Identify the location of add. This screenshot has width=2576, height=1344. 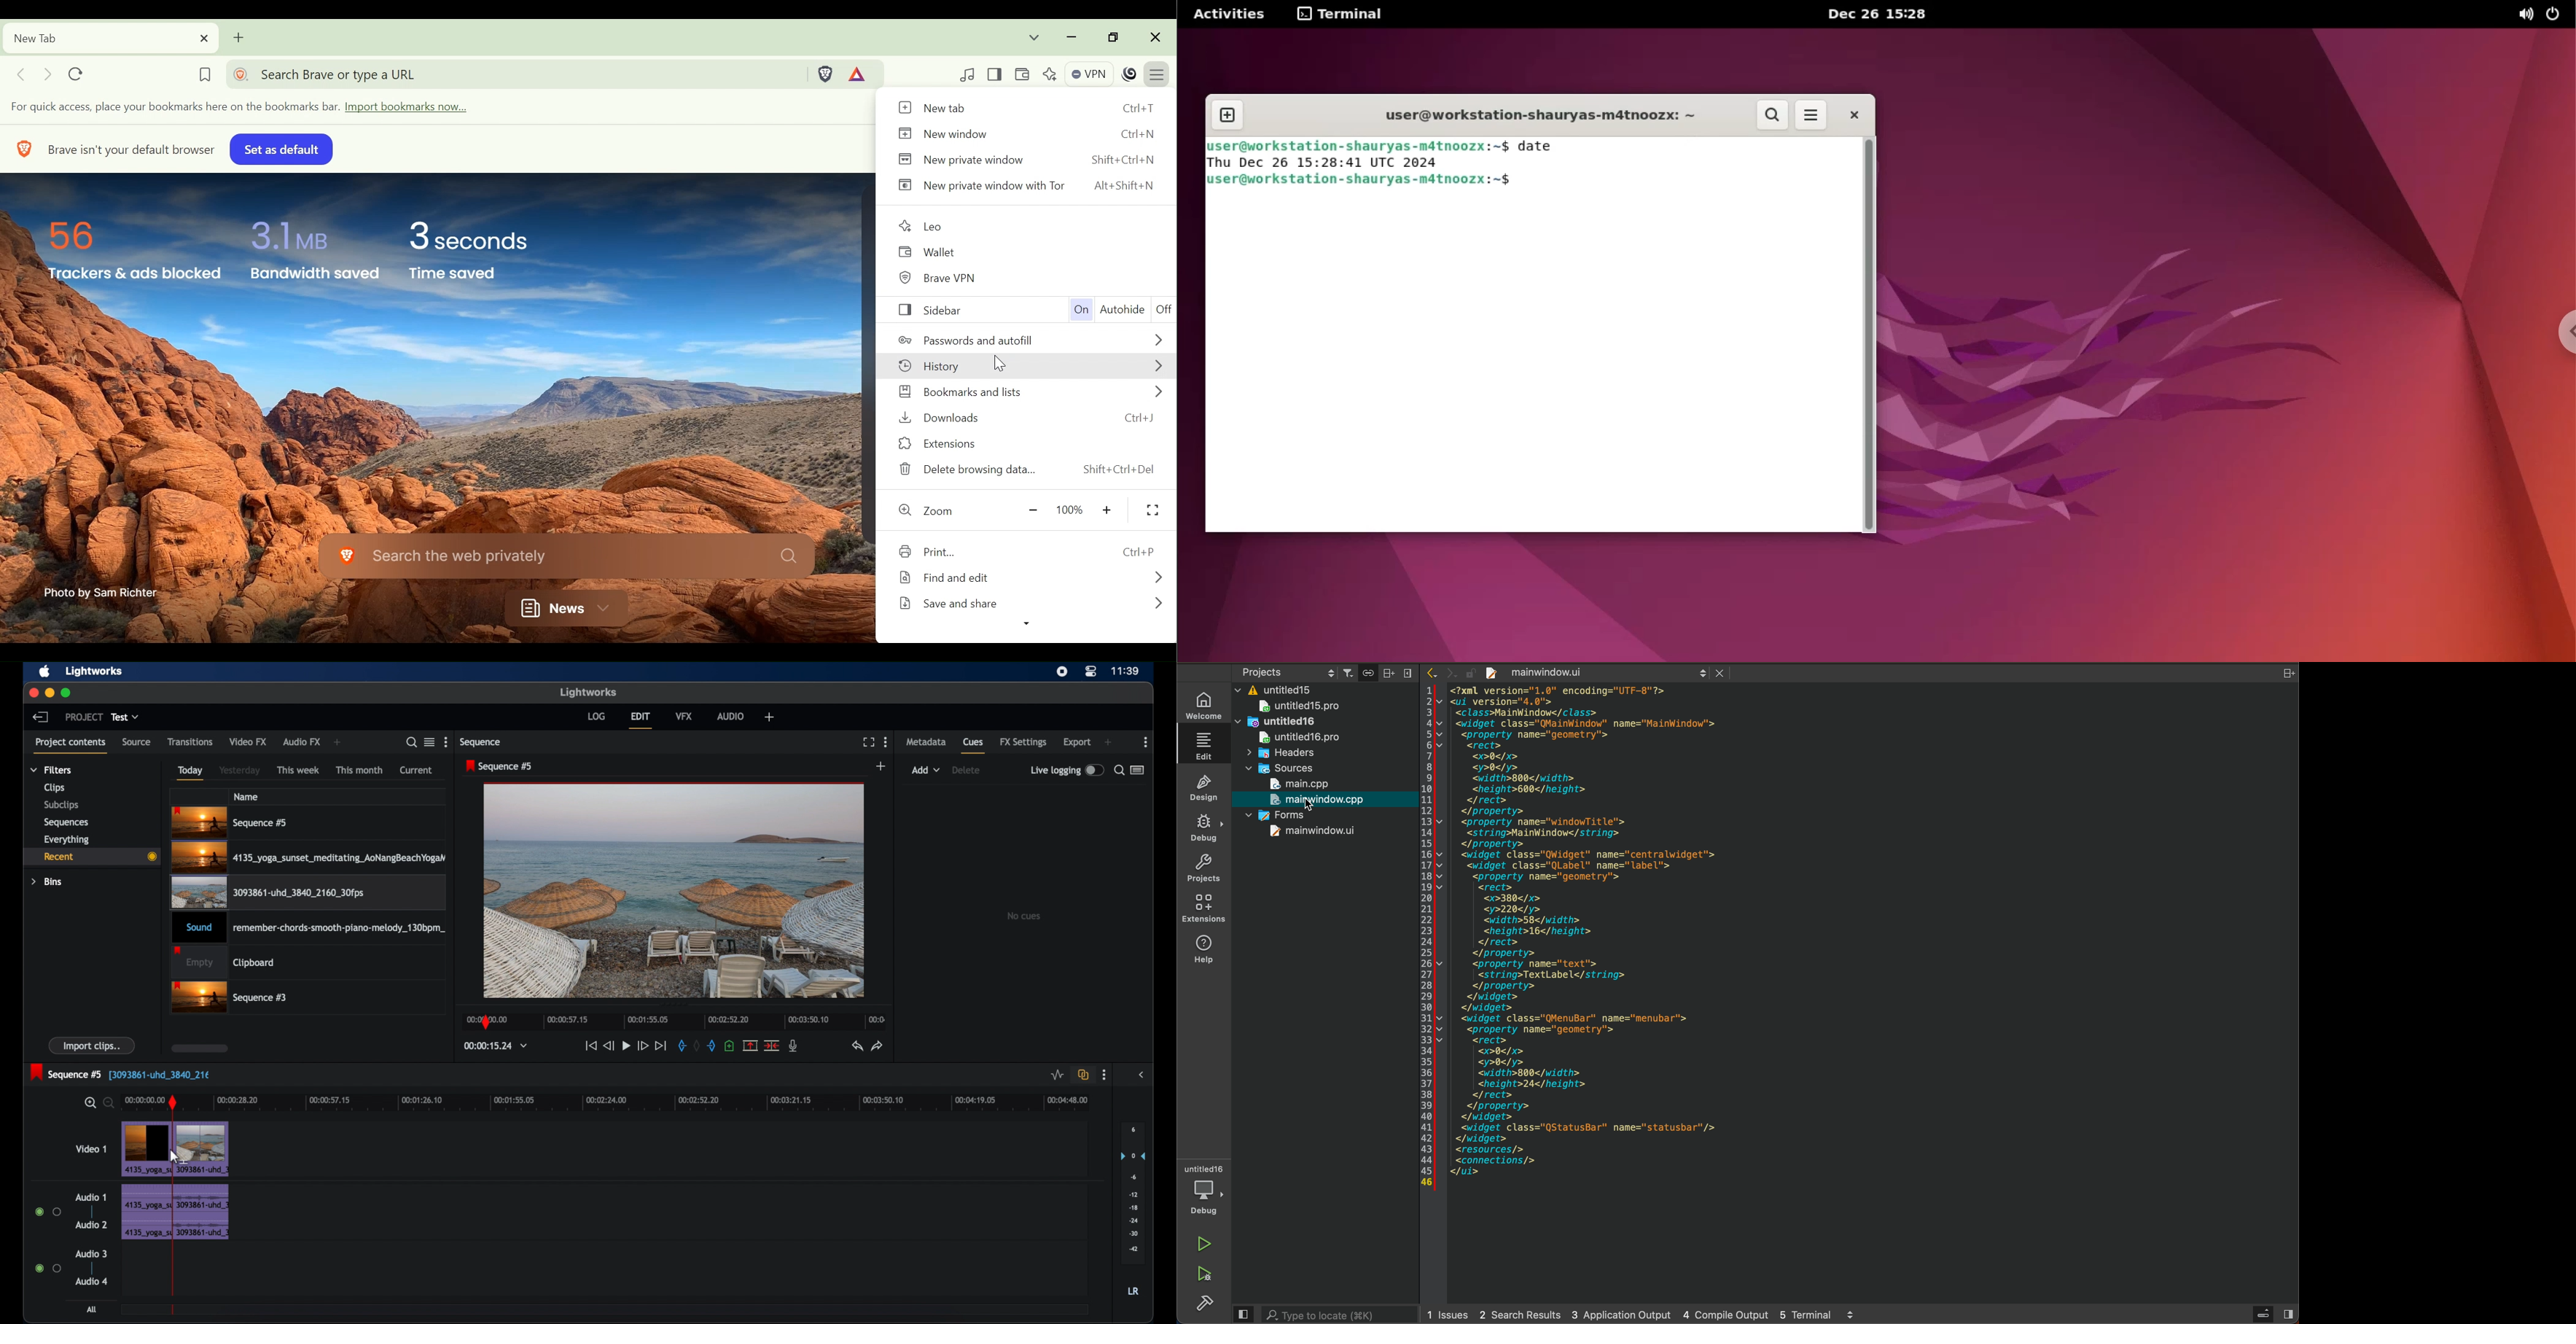
(1108, 742).